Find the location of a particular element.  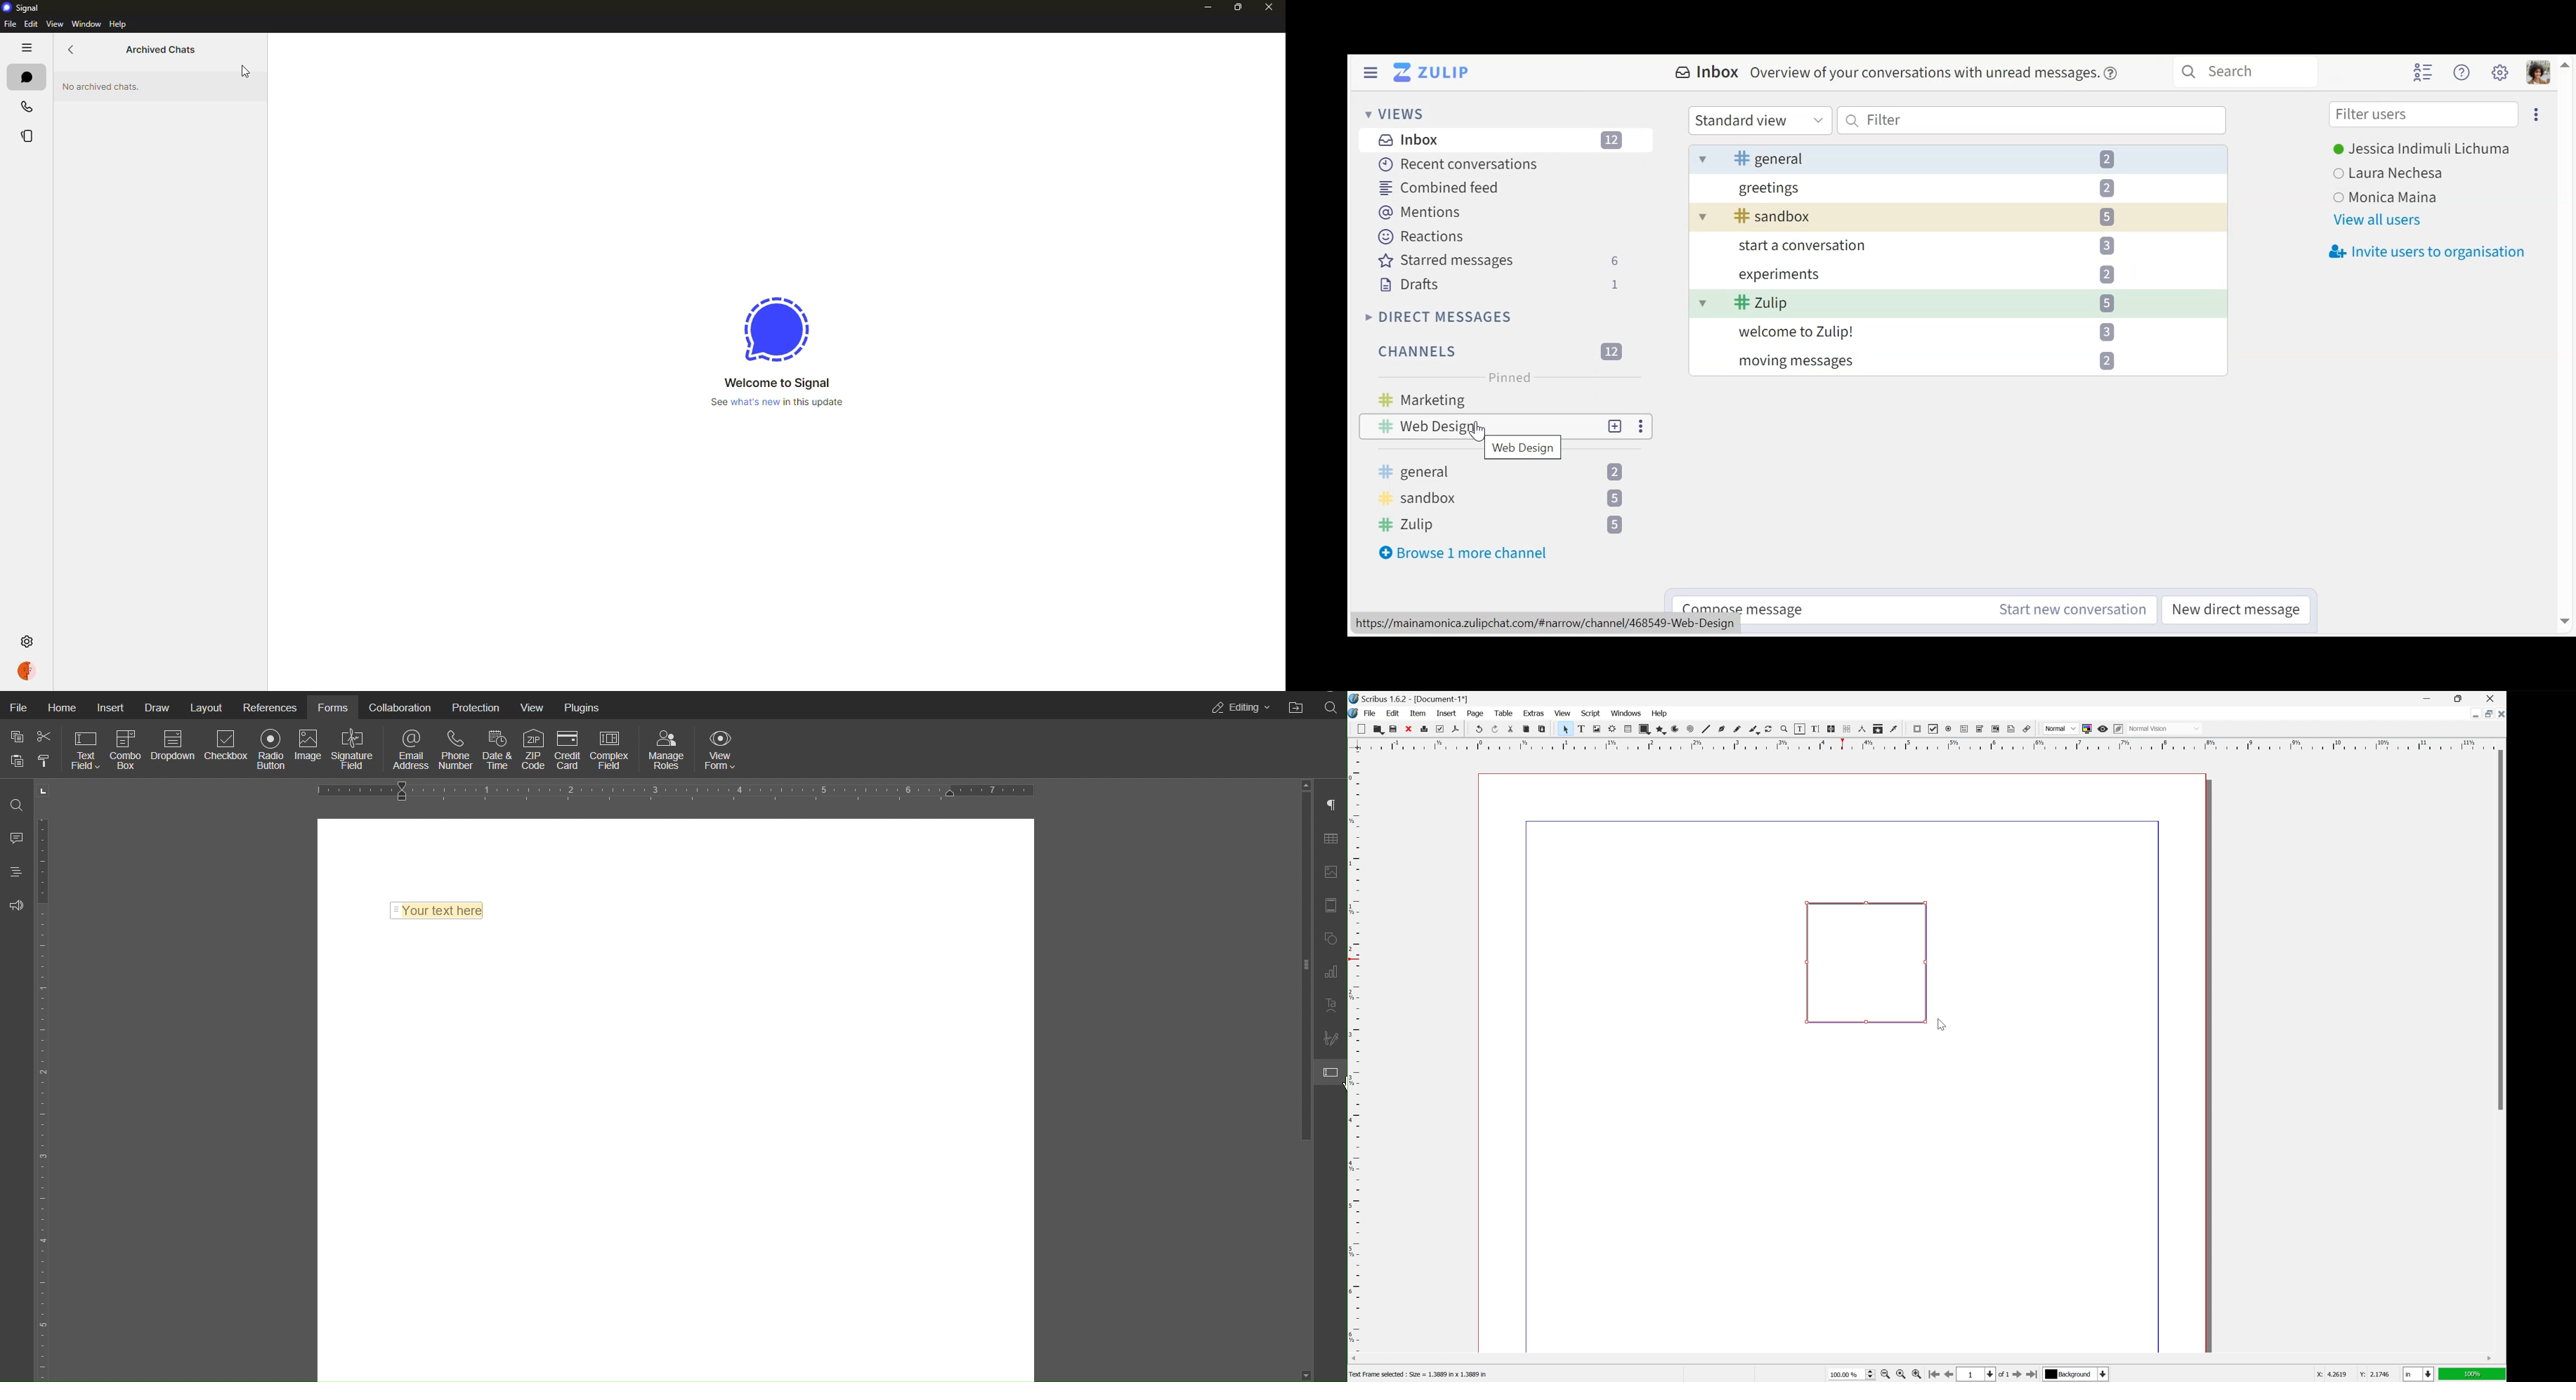

Standard view is located at coordinates (1760, 120).